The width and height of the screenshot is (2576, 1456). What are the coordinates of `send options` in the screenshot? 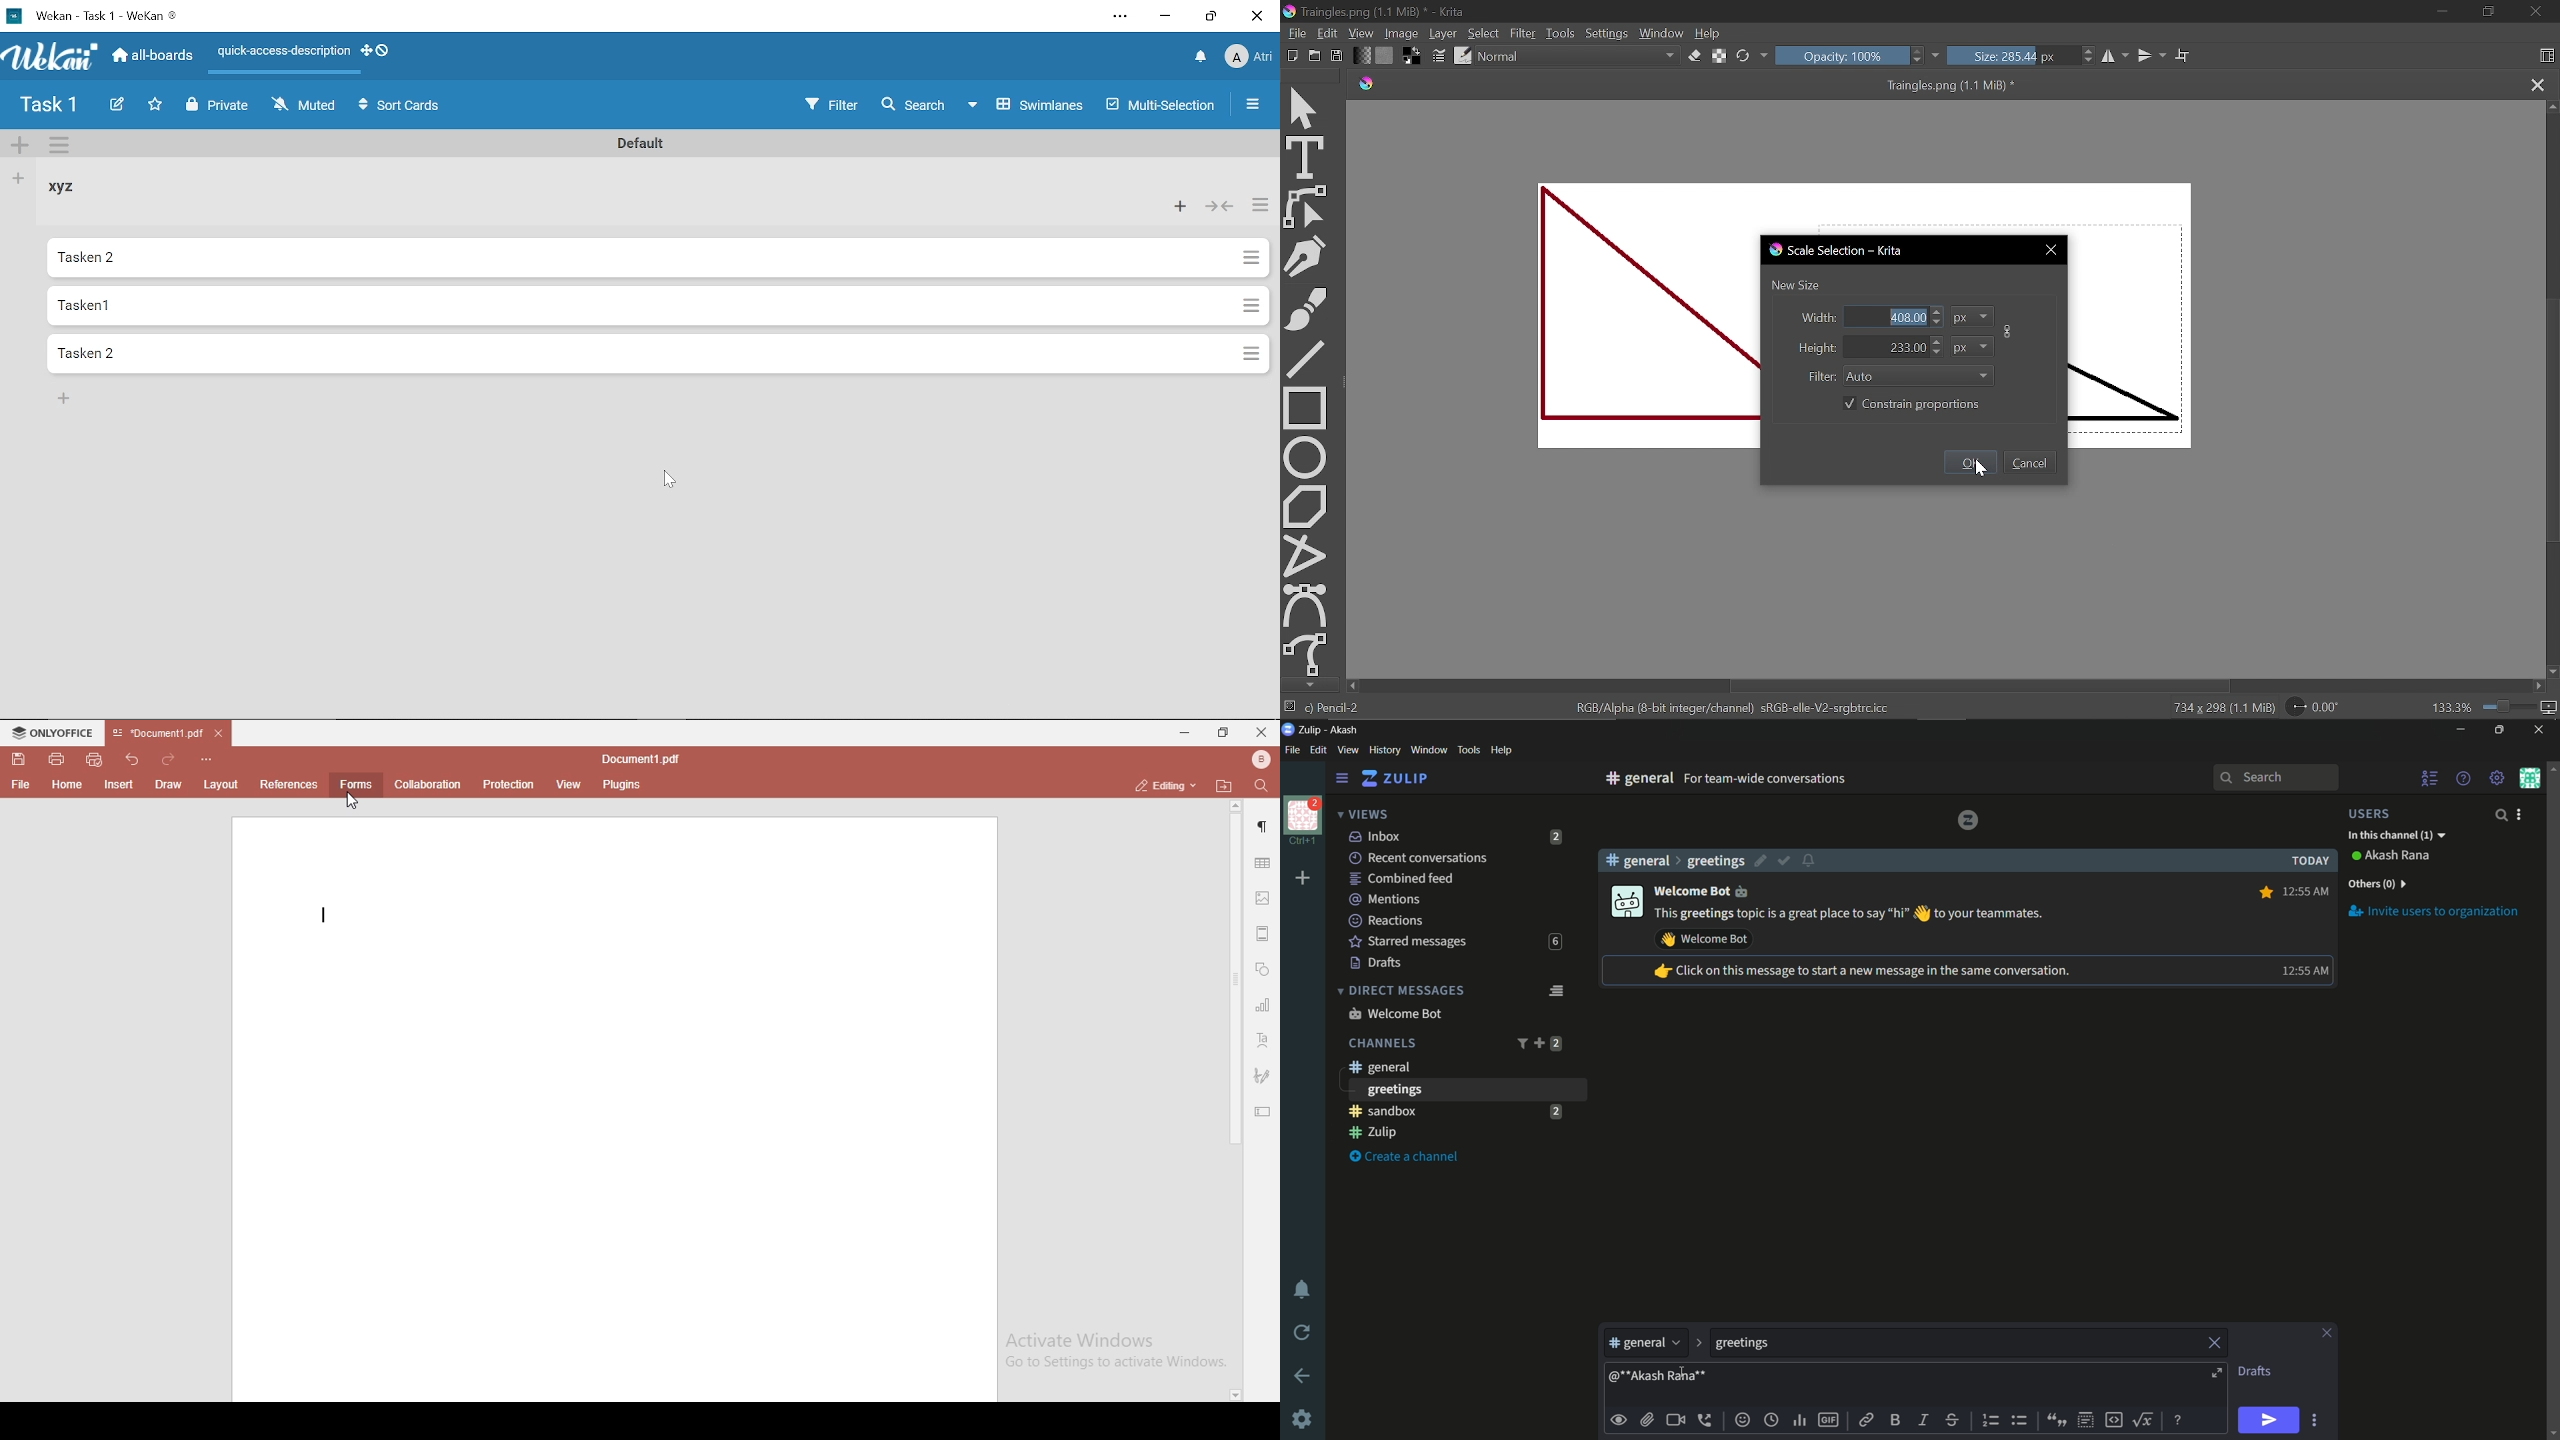 It's located at (2314, 1421).